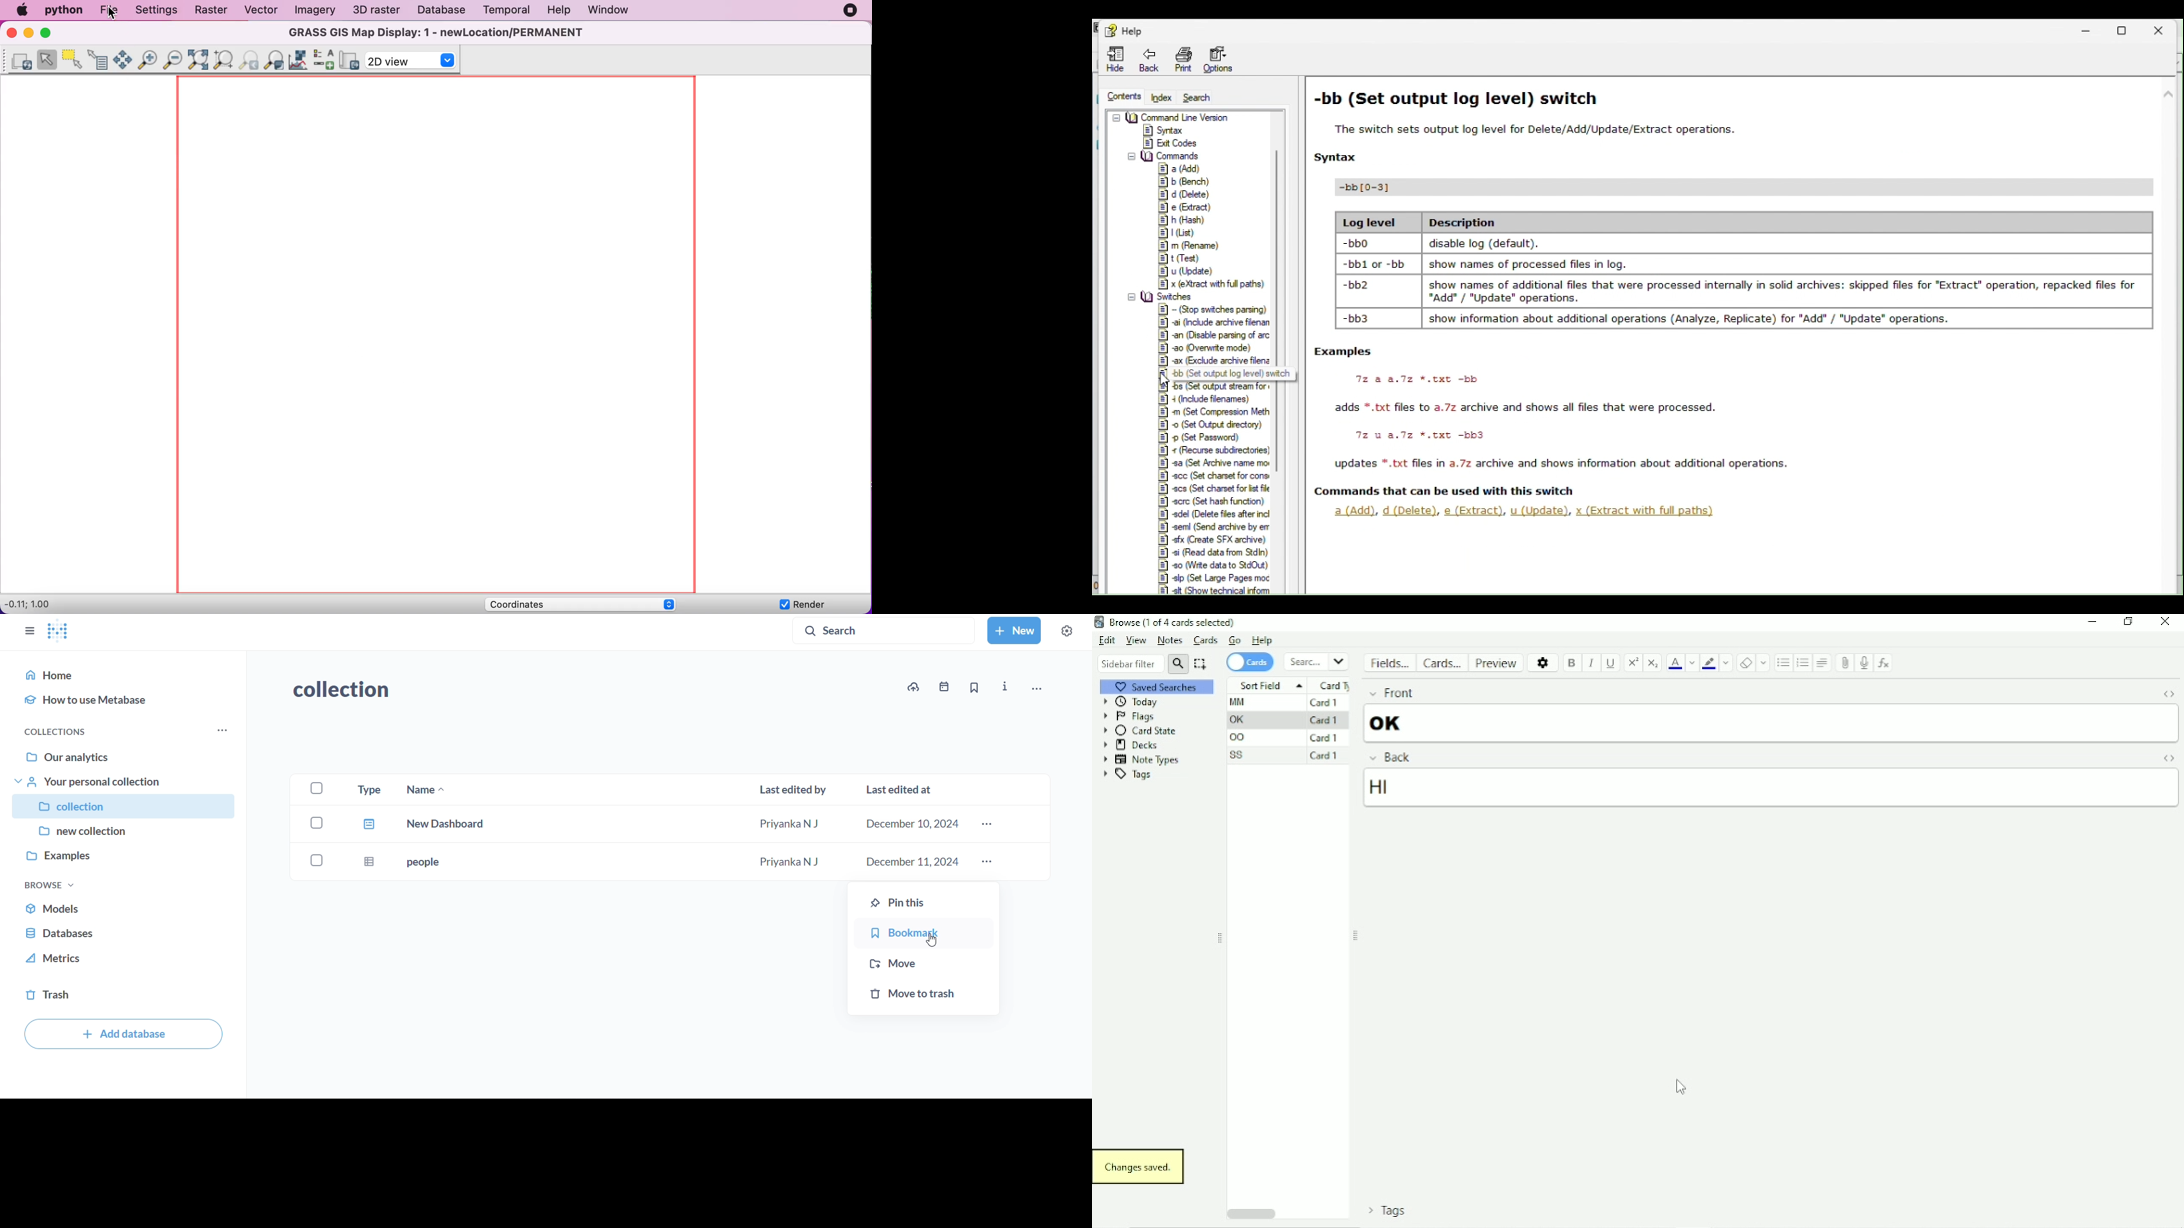 This screenshot has width=2184, height=1232. I want to click on Italic, so click(1592, 663).